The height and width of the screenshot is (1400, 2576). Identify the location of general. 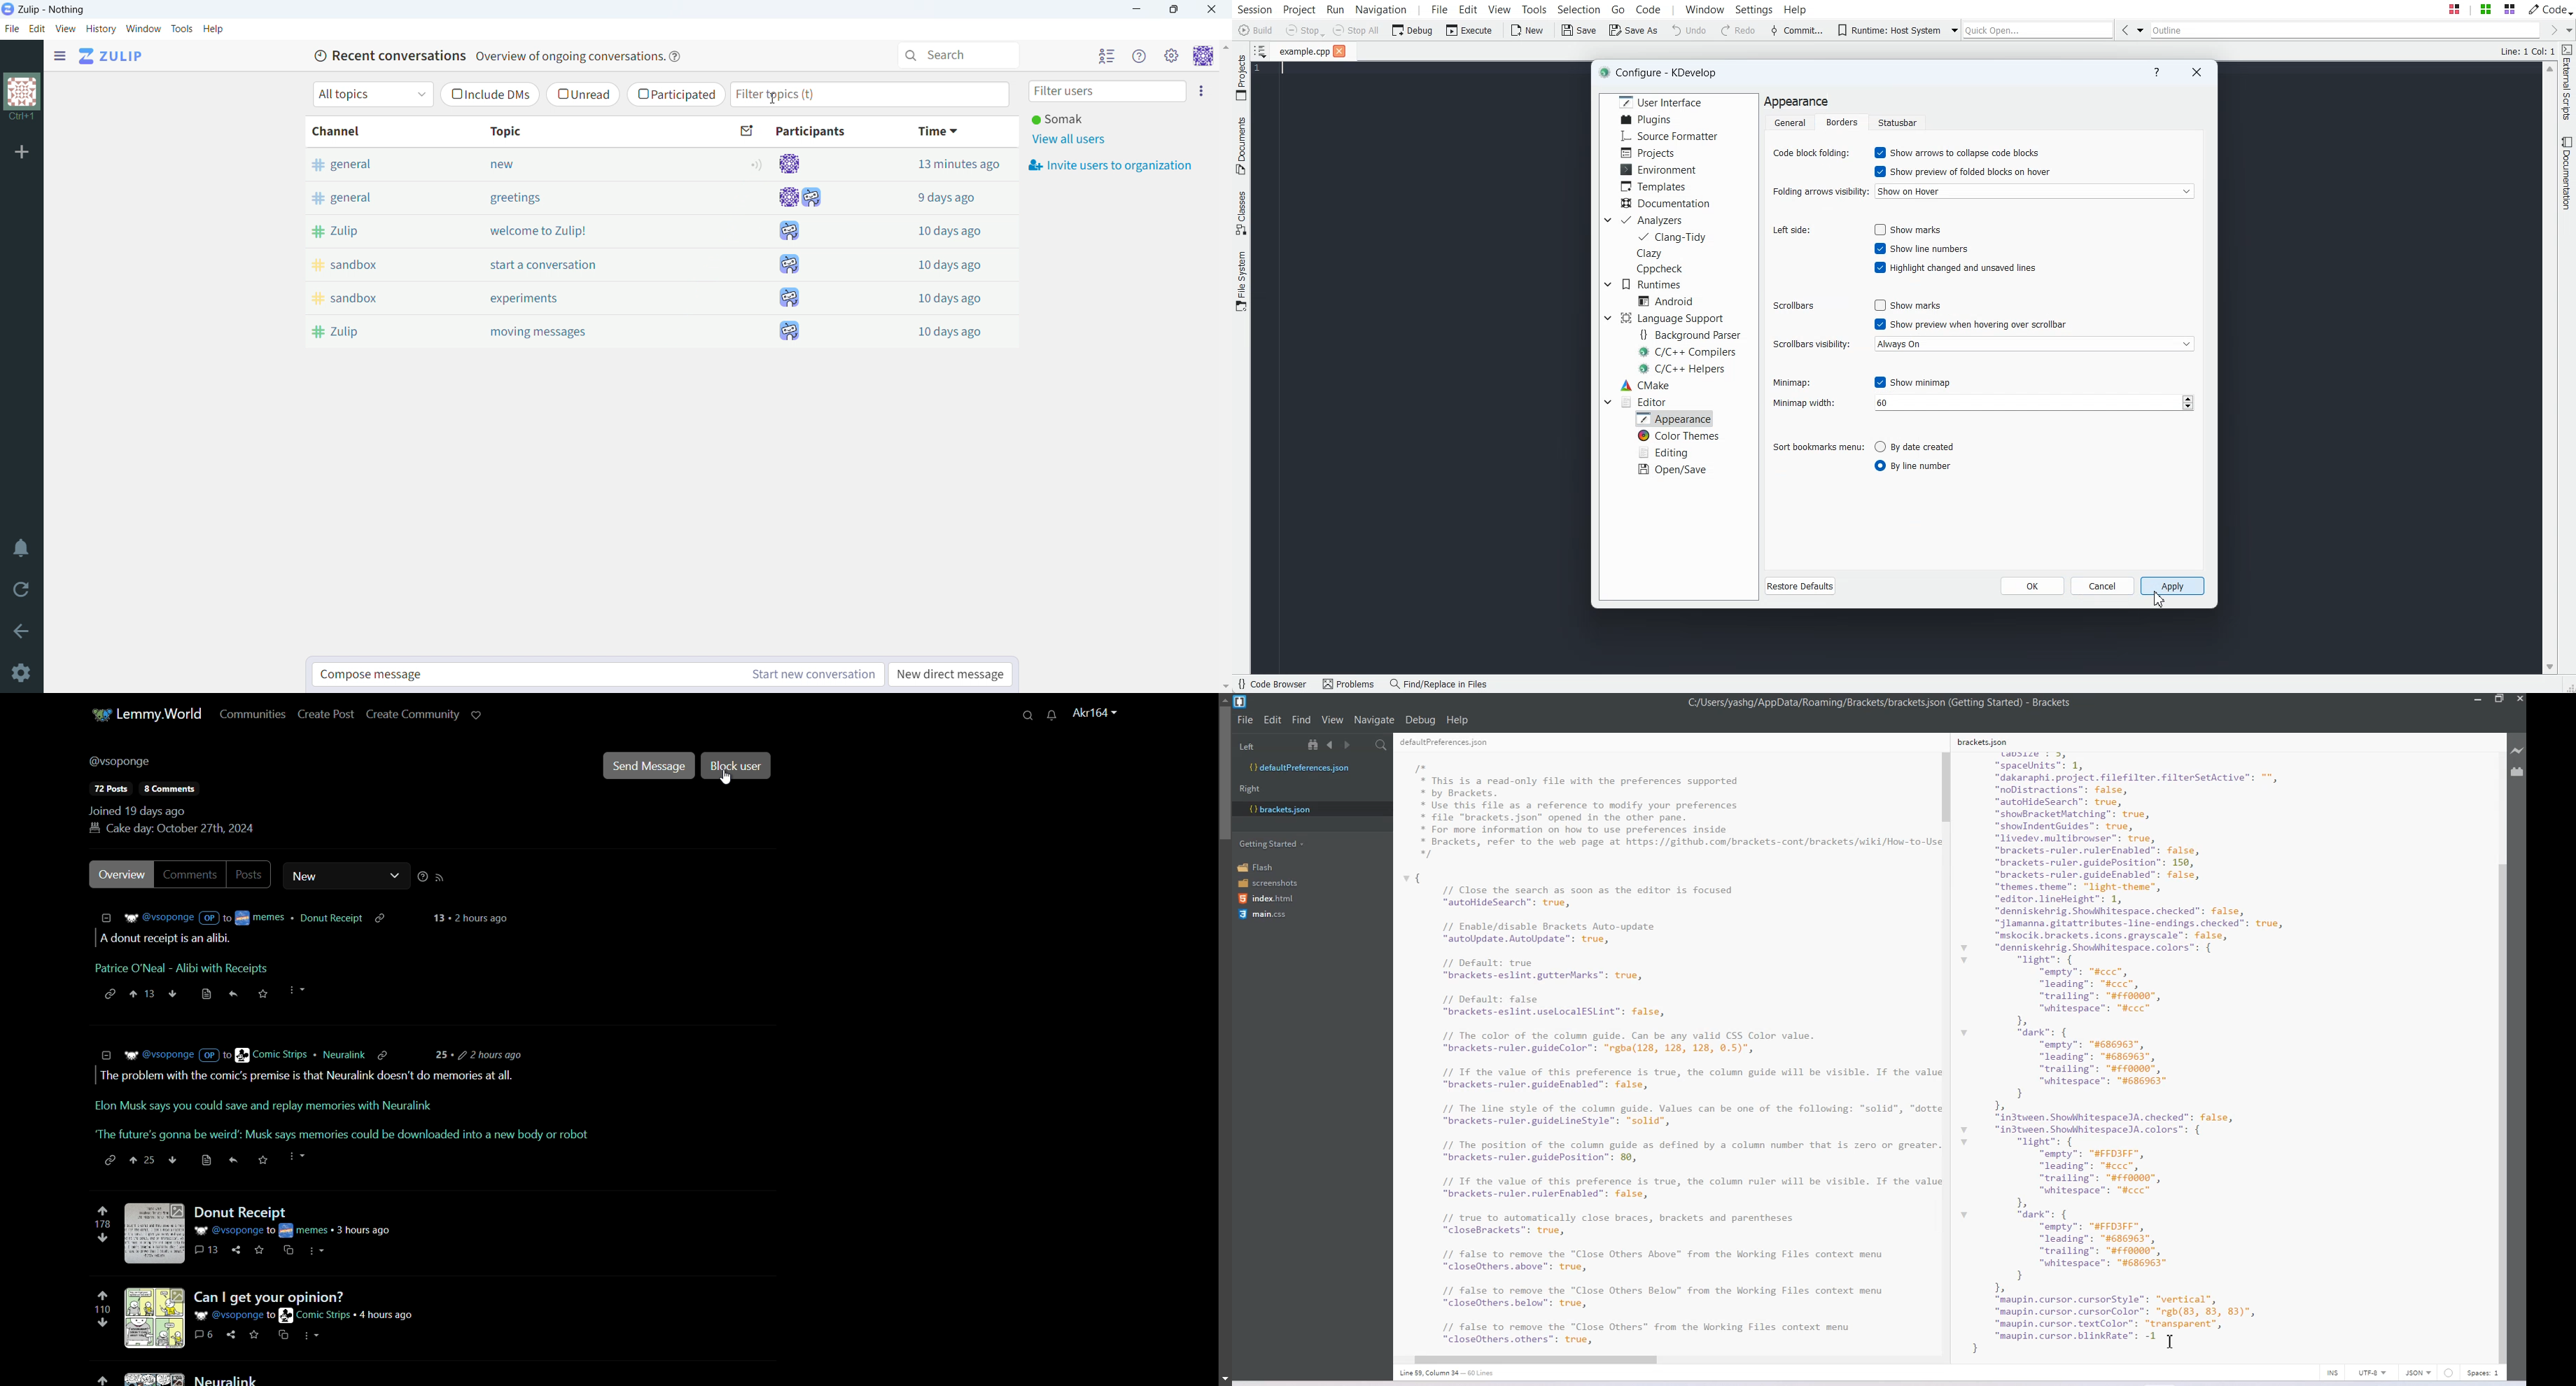
(370, 164).